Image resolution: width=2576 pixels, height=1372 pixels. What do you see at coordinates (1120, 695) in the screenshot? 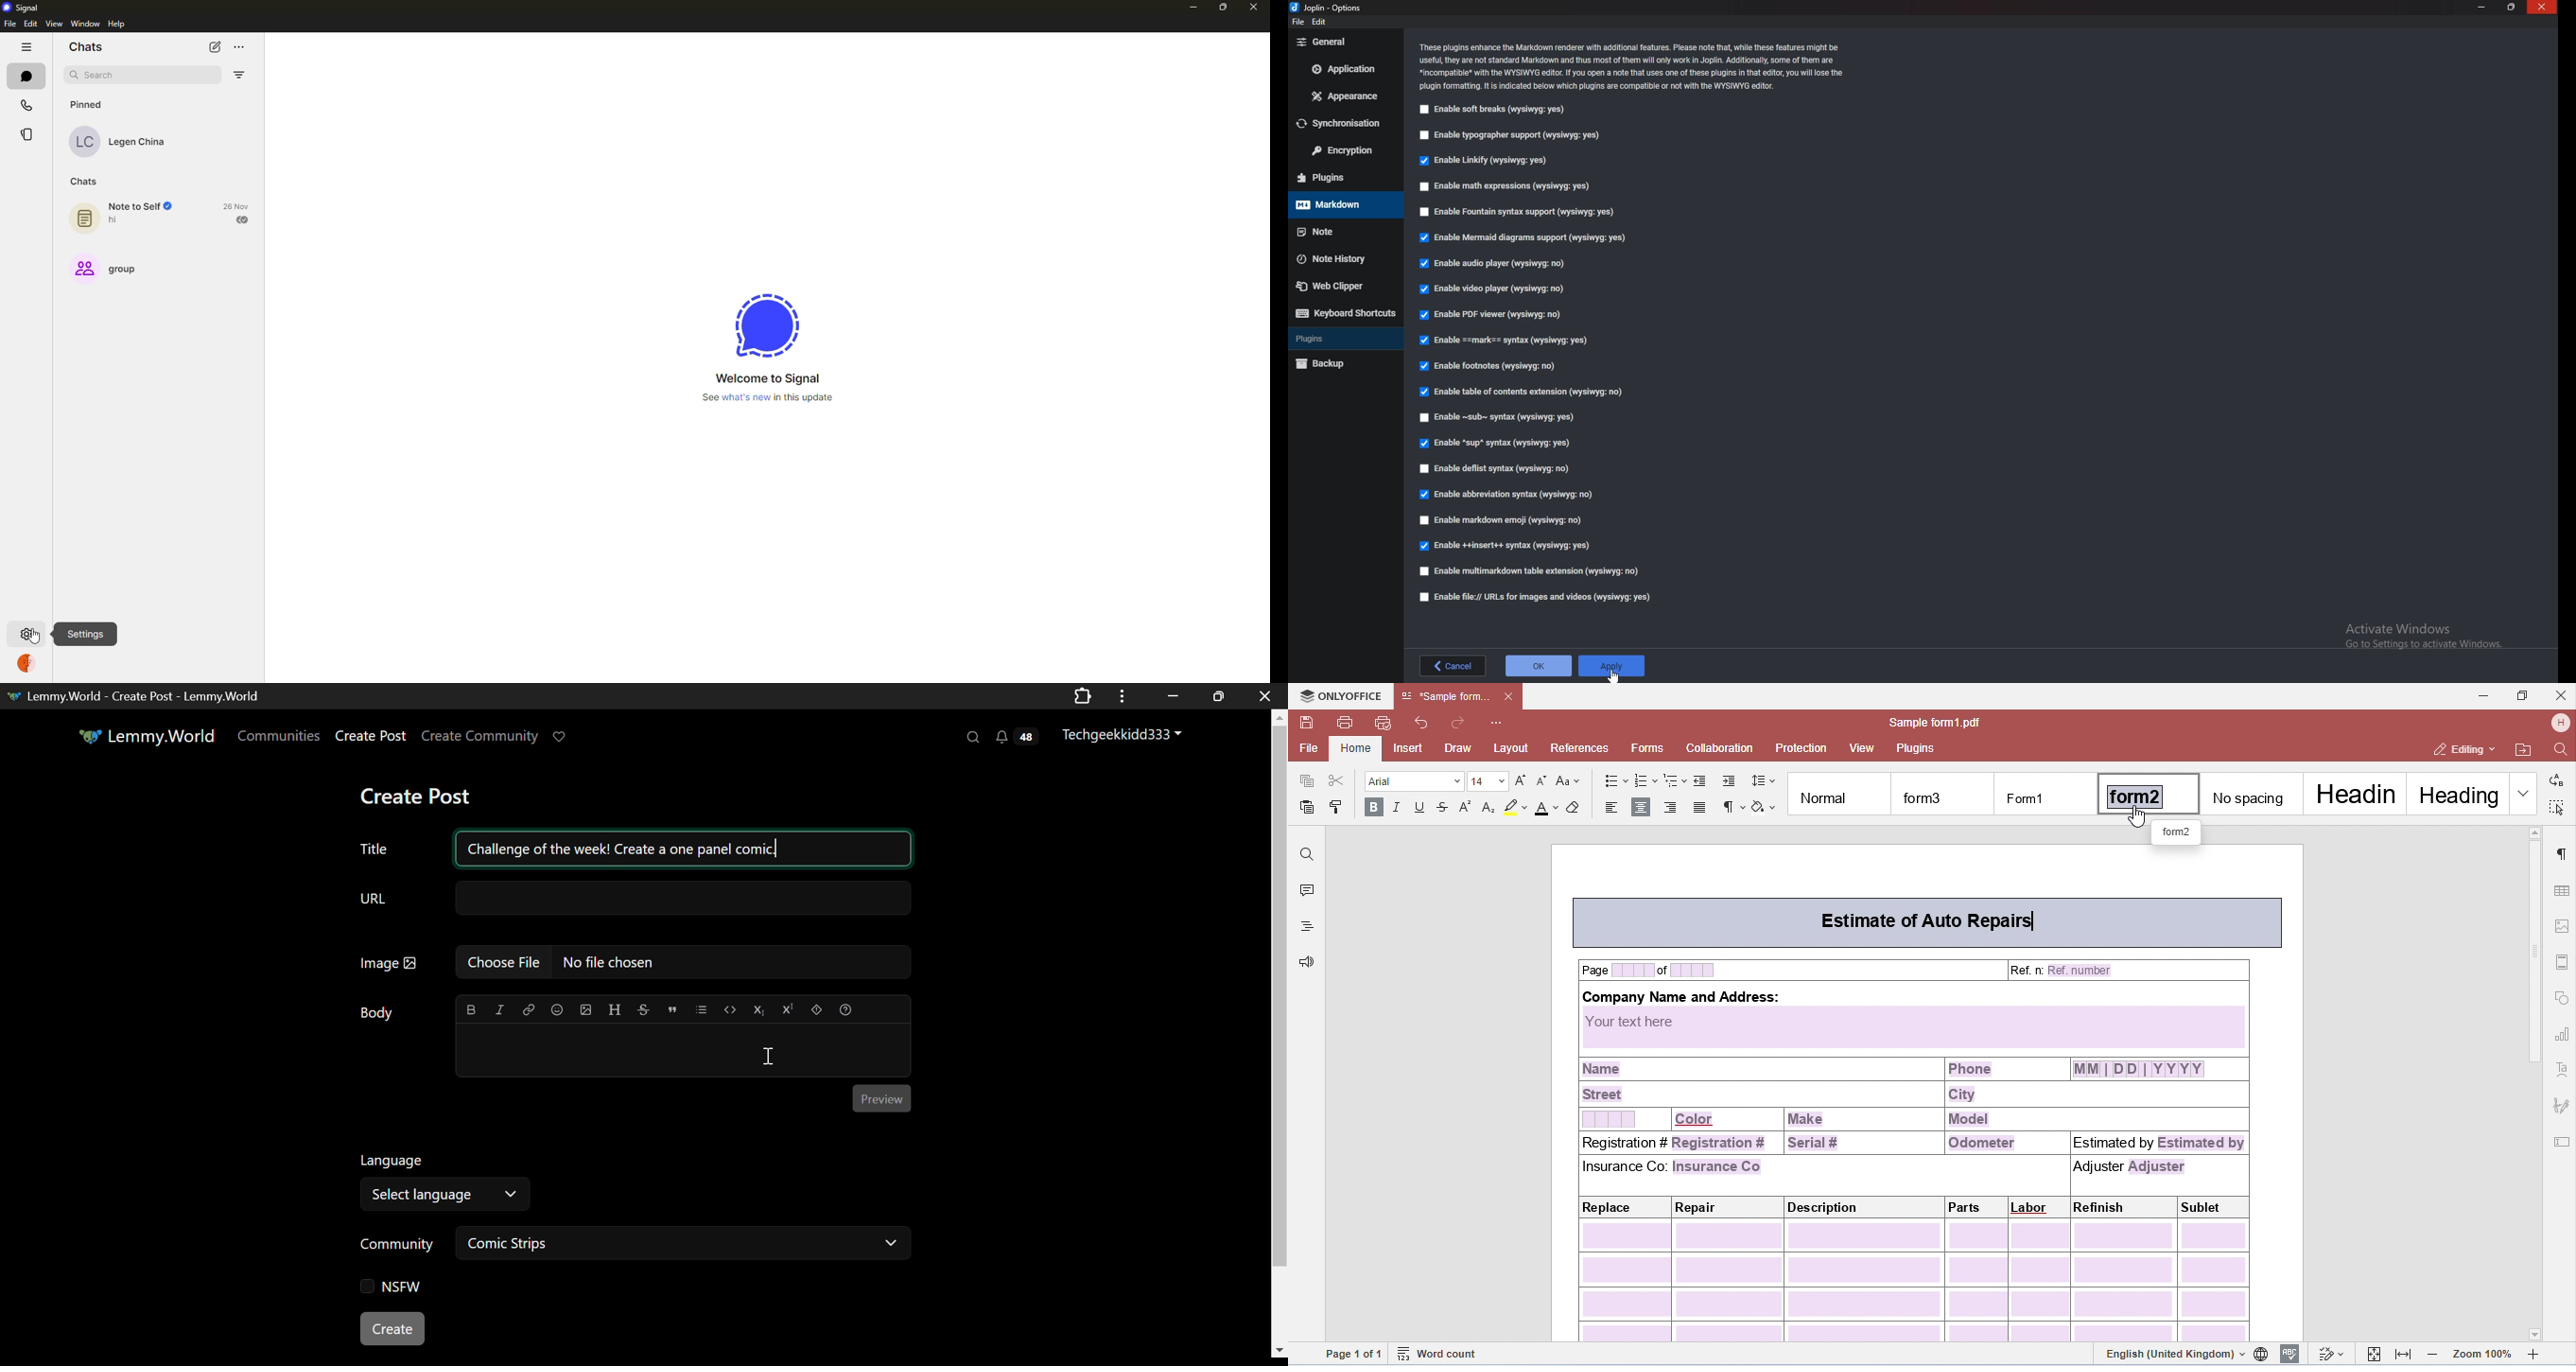
I see `Options Menu` at bounding box center [1120, 695].